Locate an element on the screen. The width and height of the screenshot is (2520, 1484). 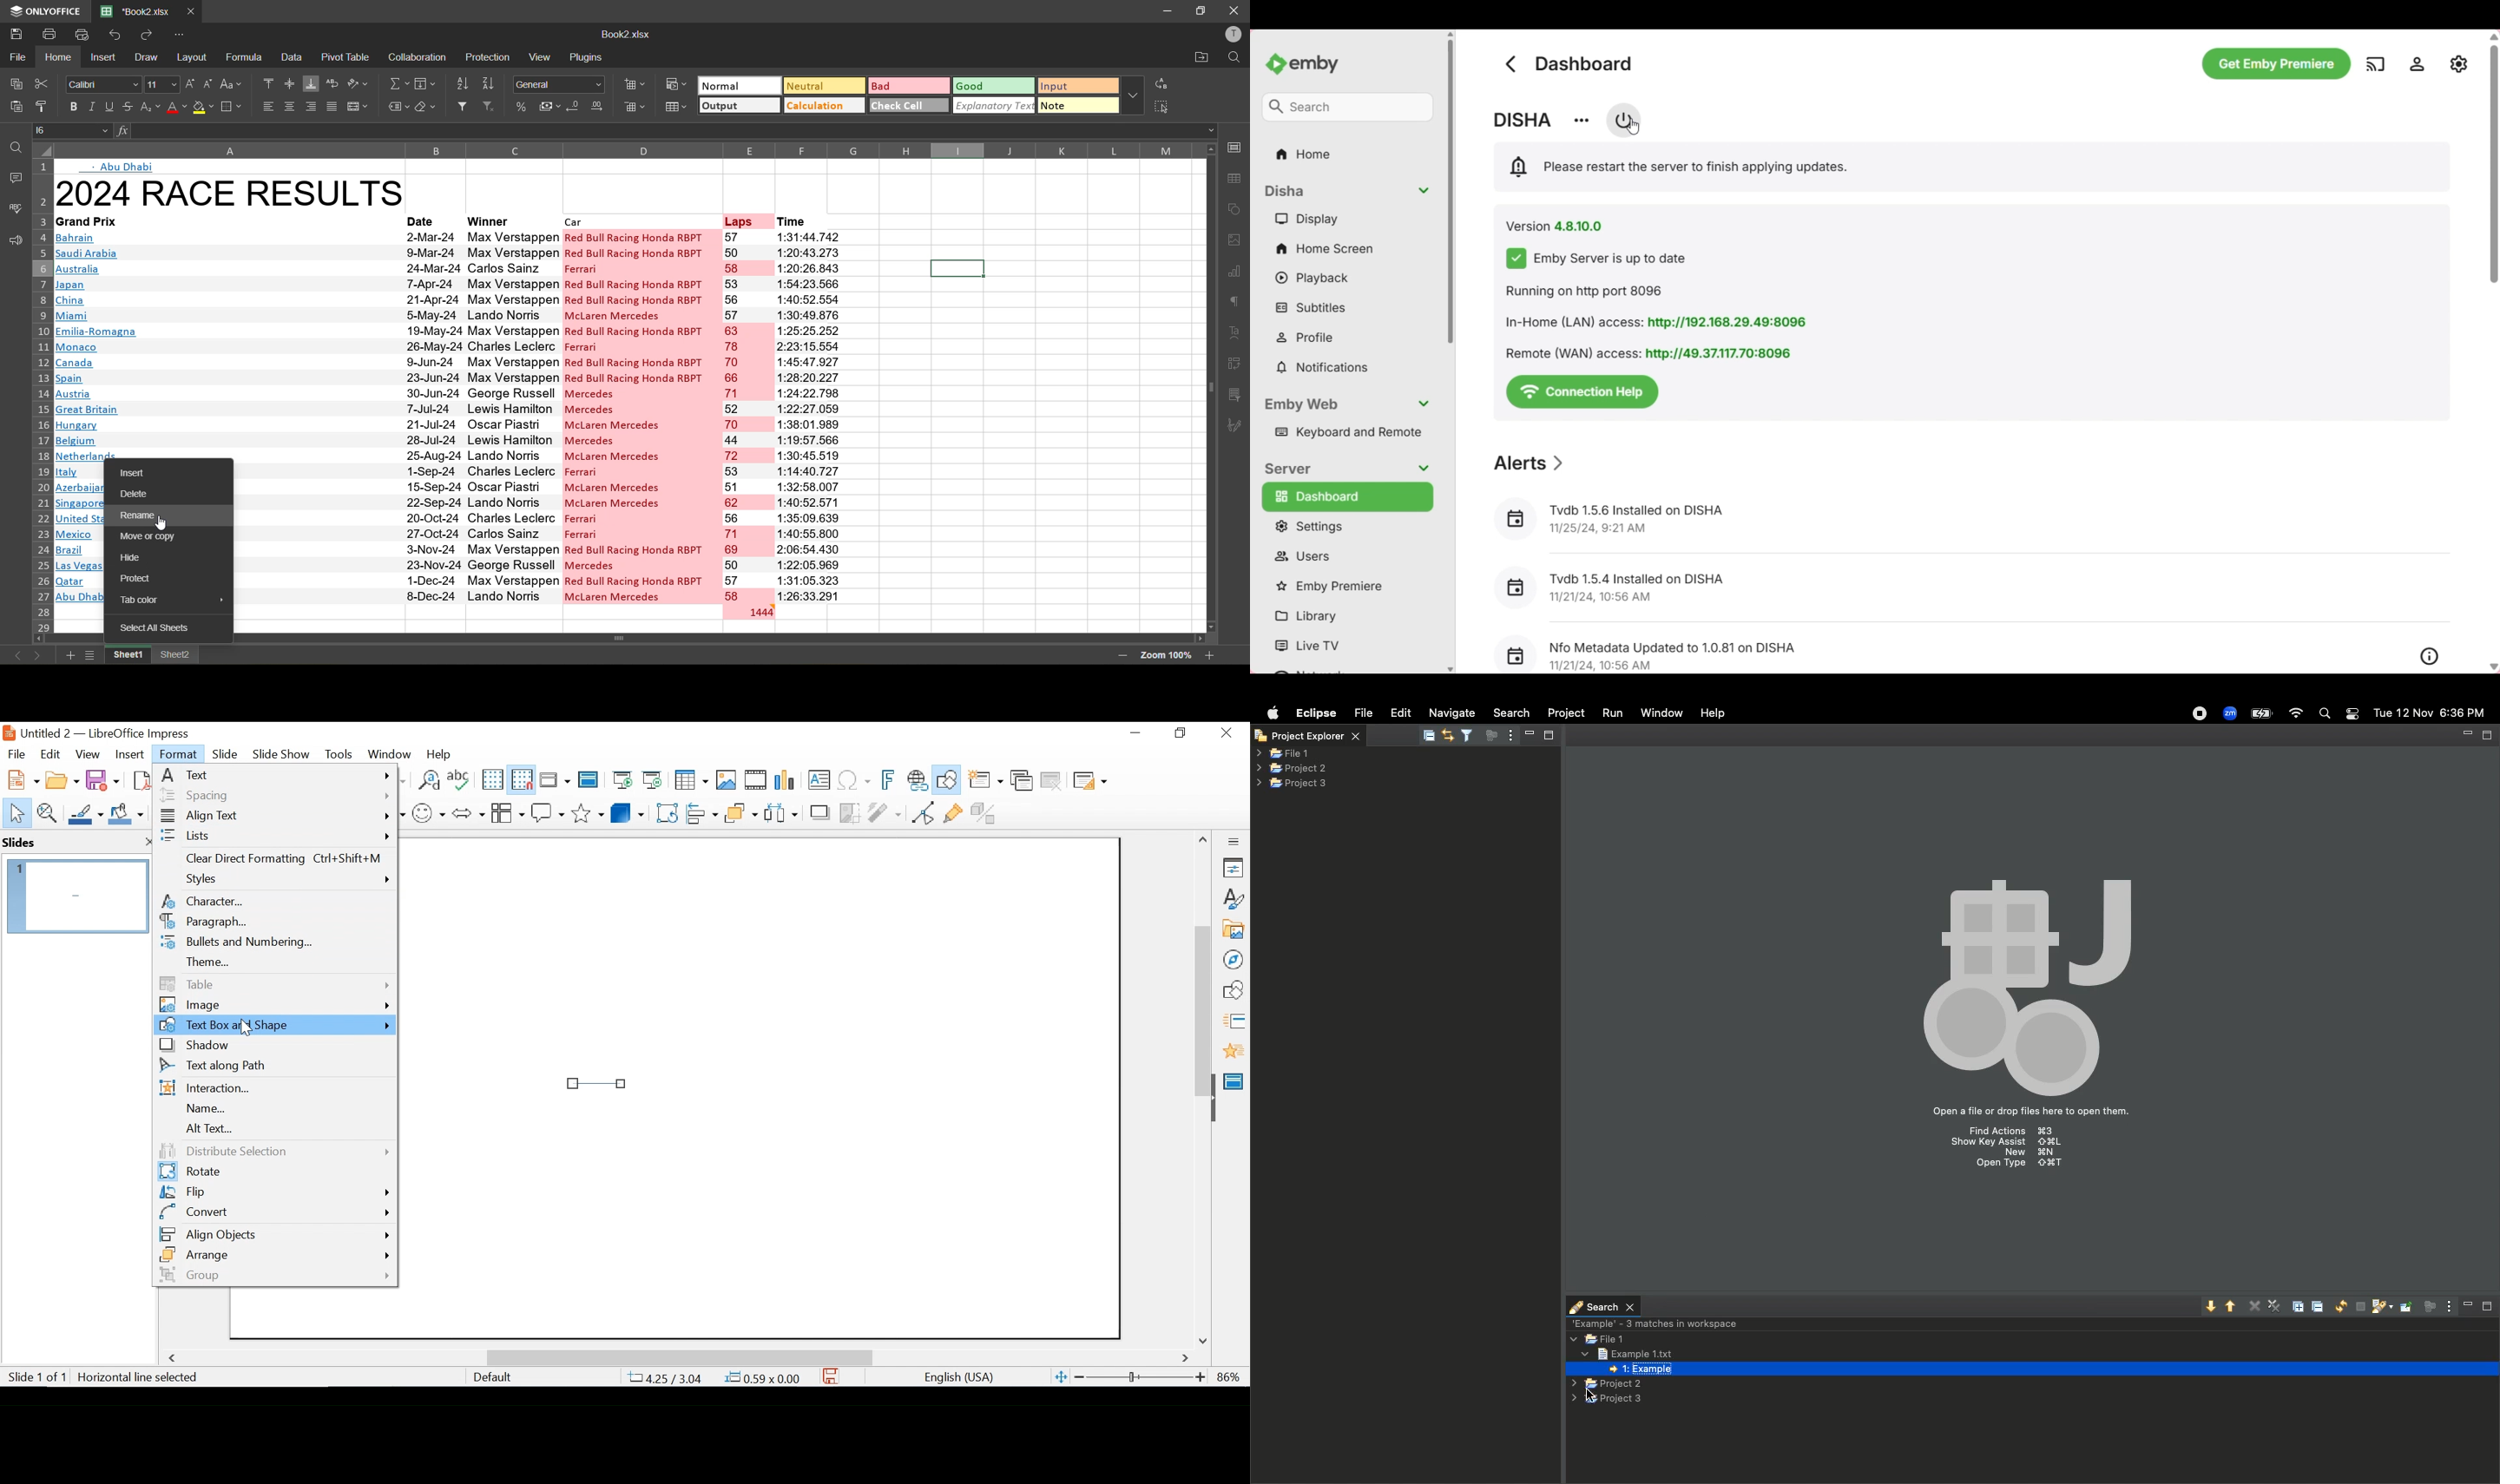
Stars and Banners is located at coordinates (589, 811).